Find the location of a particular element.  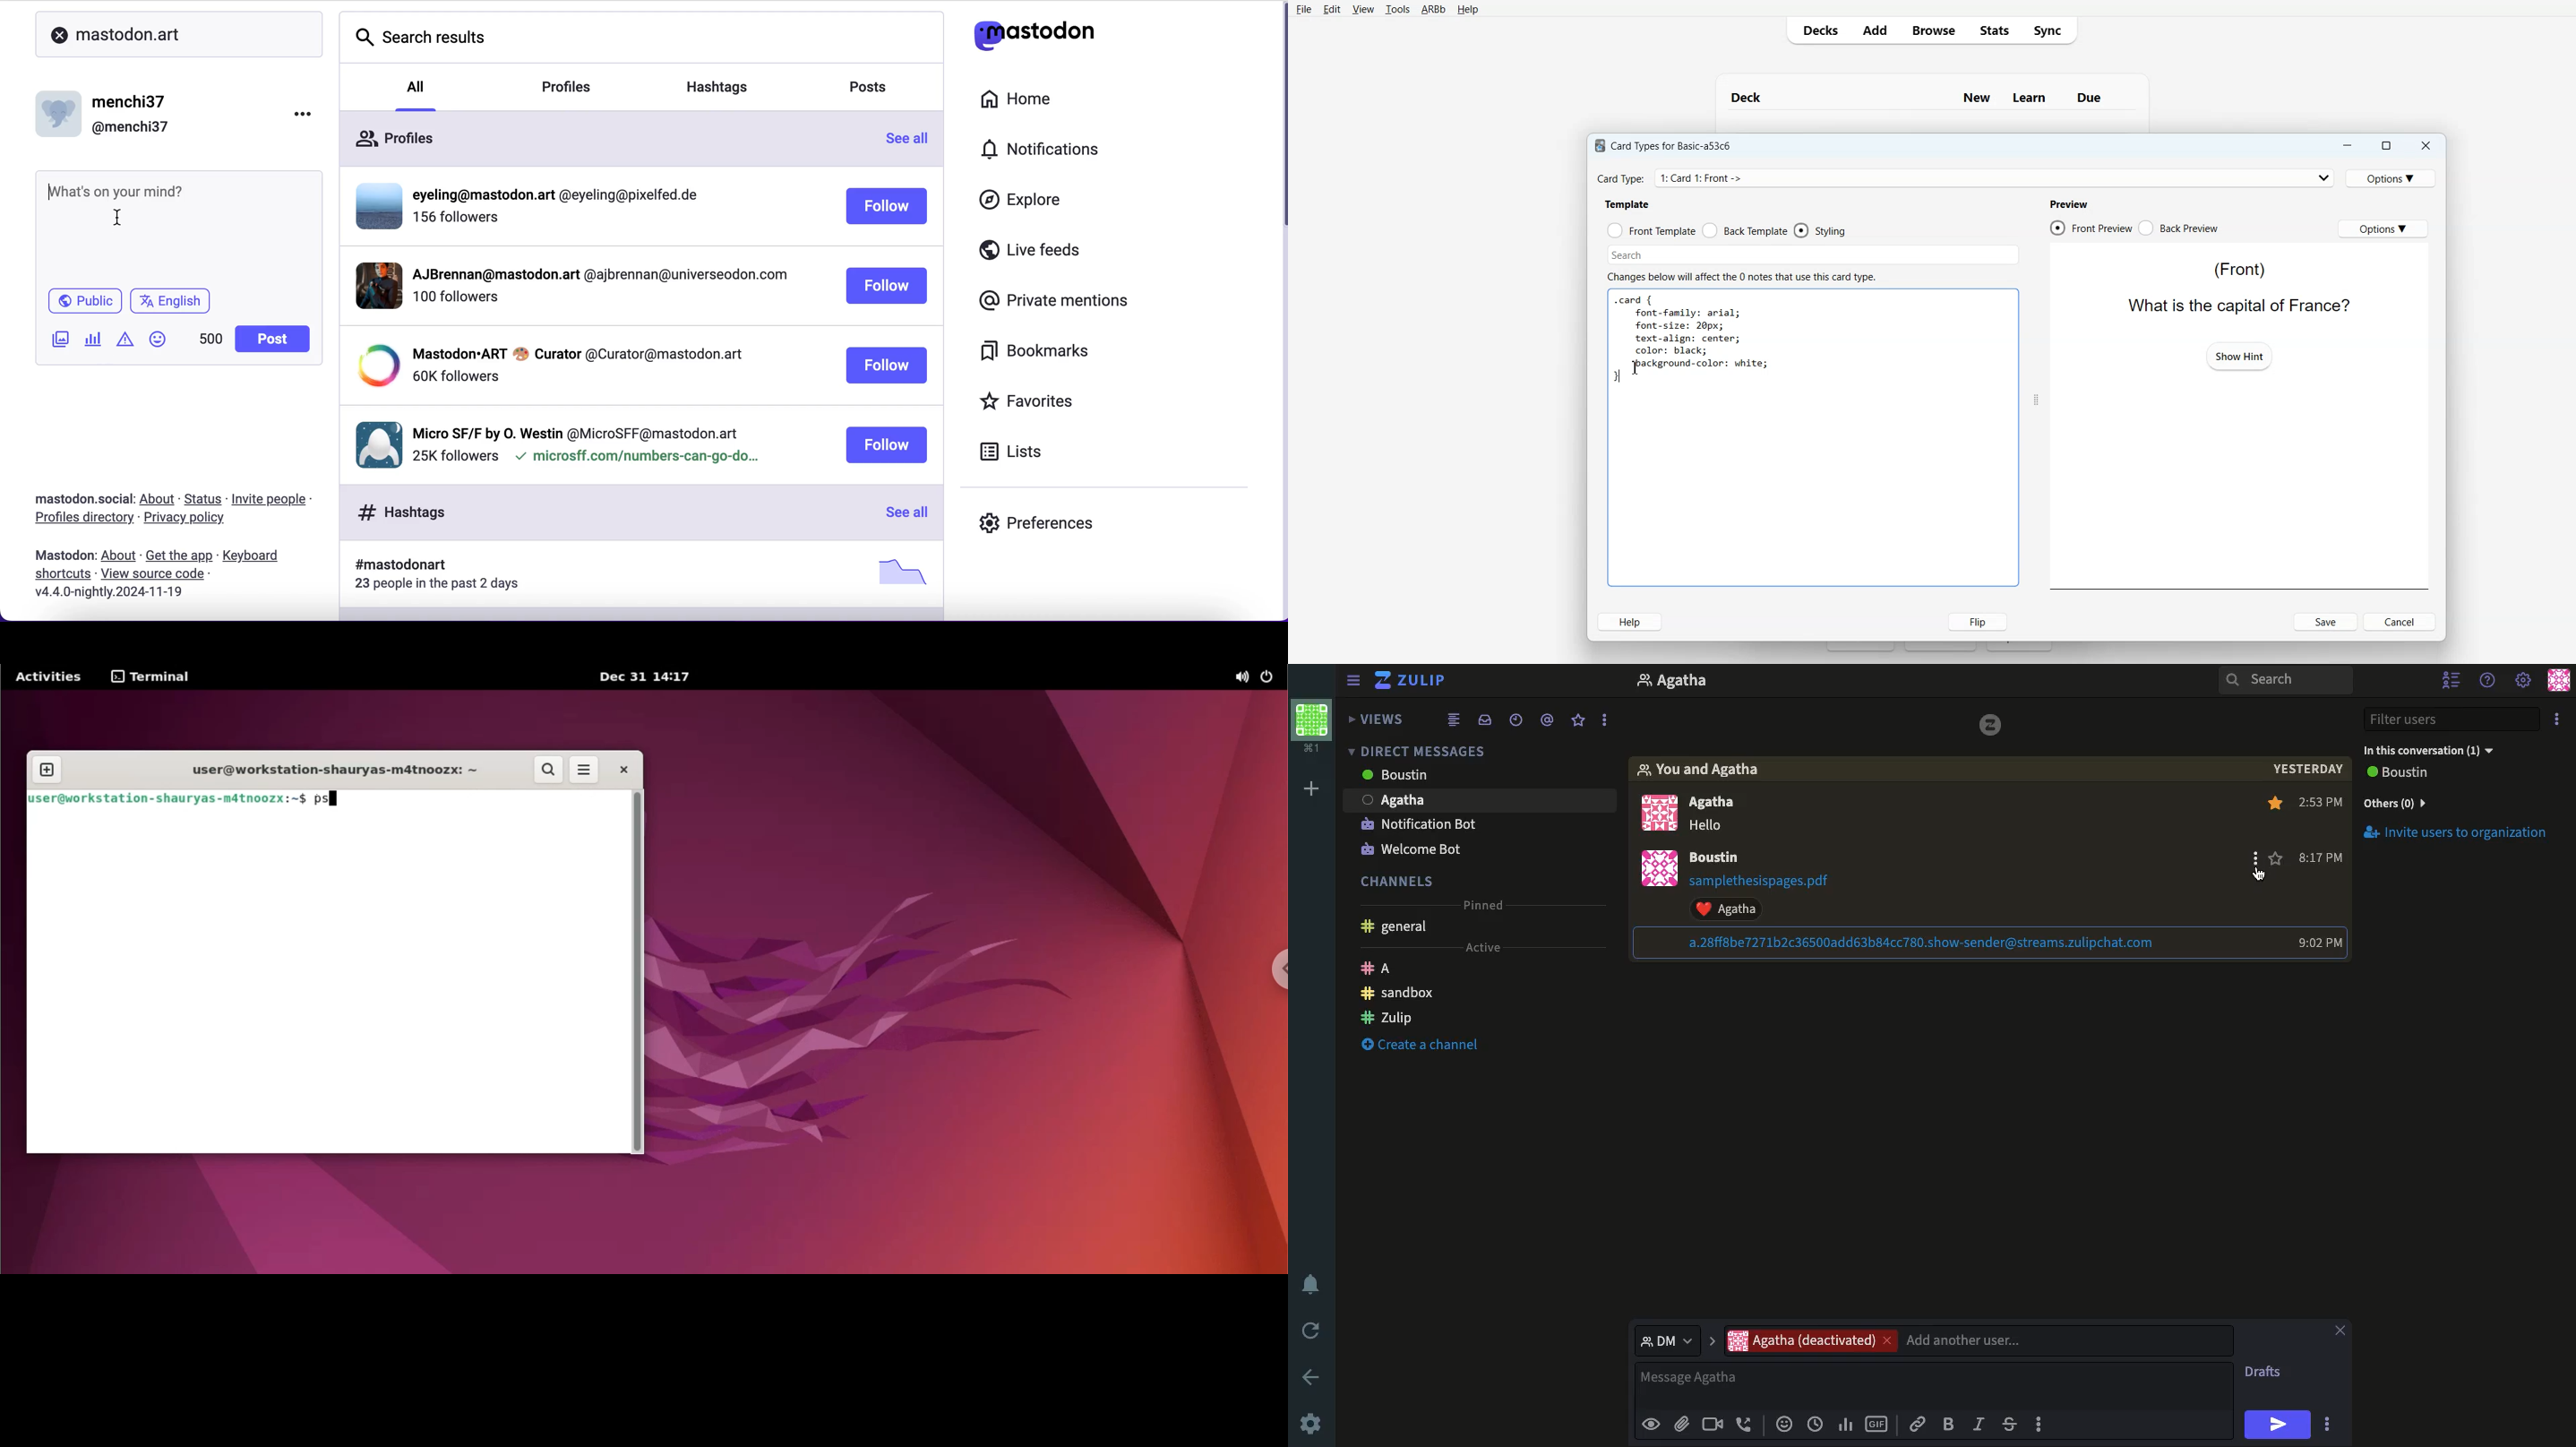

profiile is located at coordinates (561, 196).